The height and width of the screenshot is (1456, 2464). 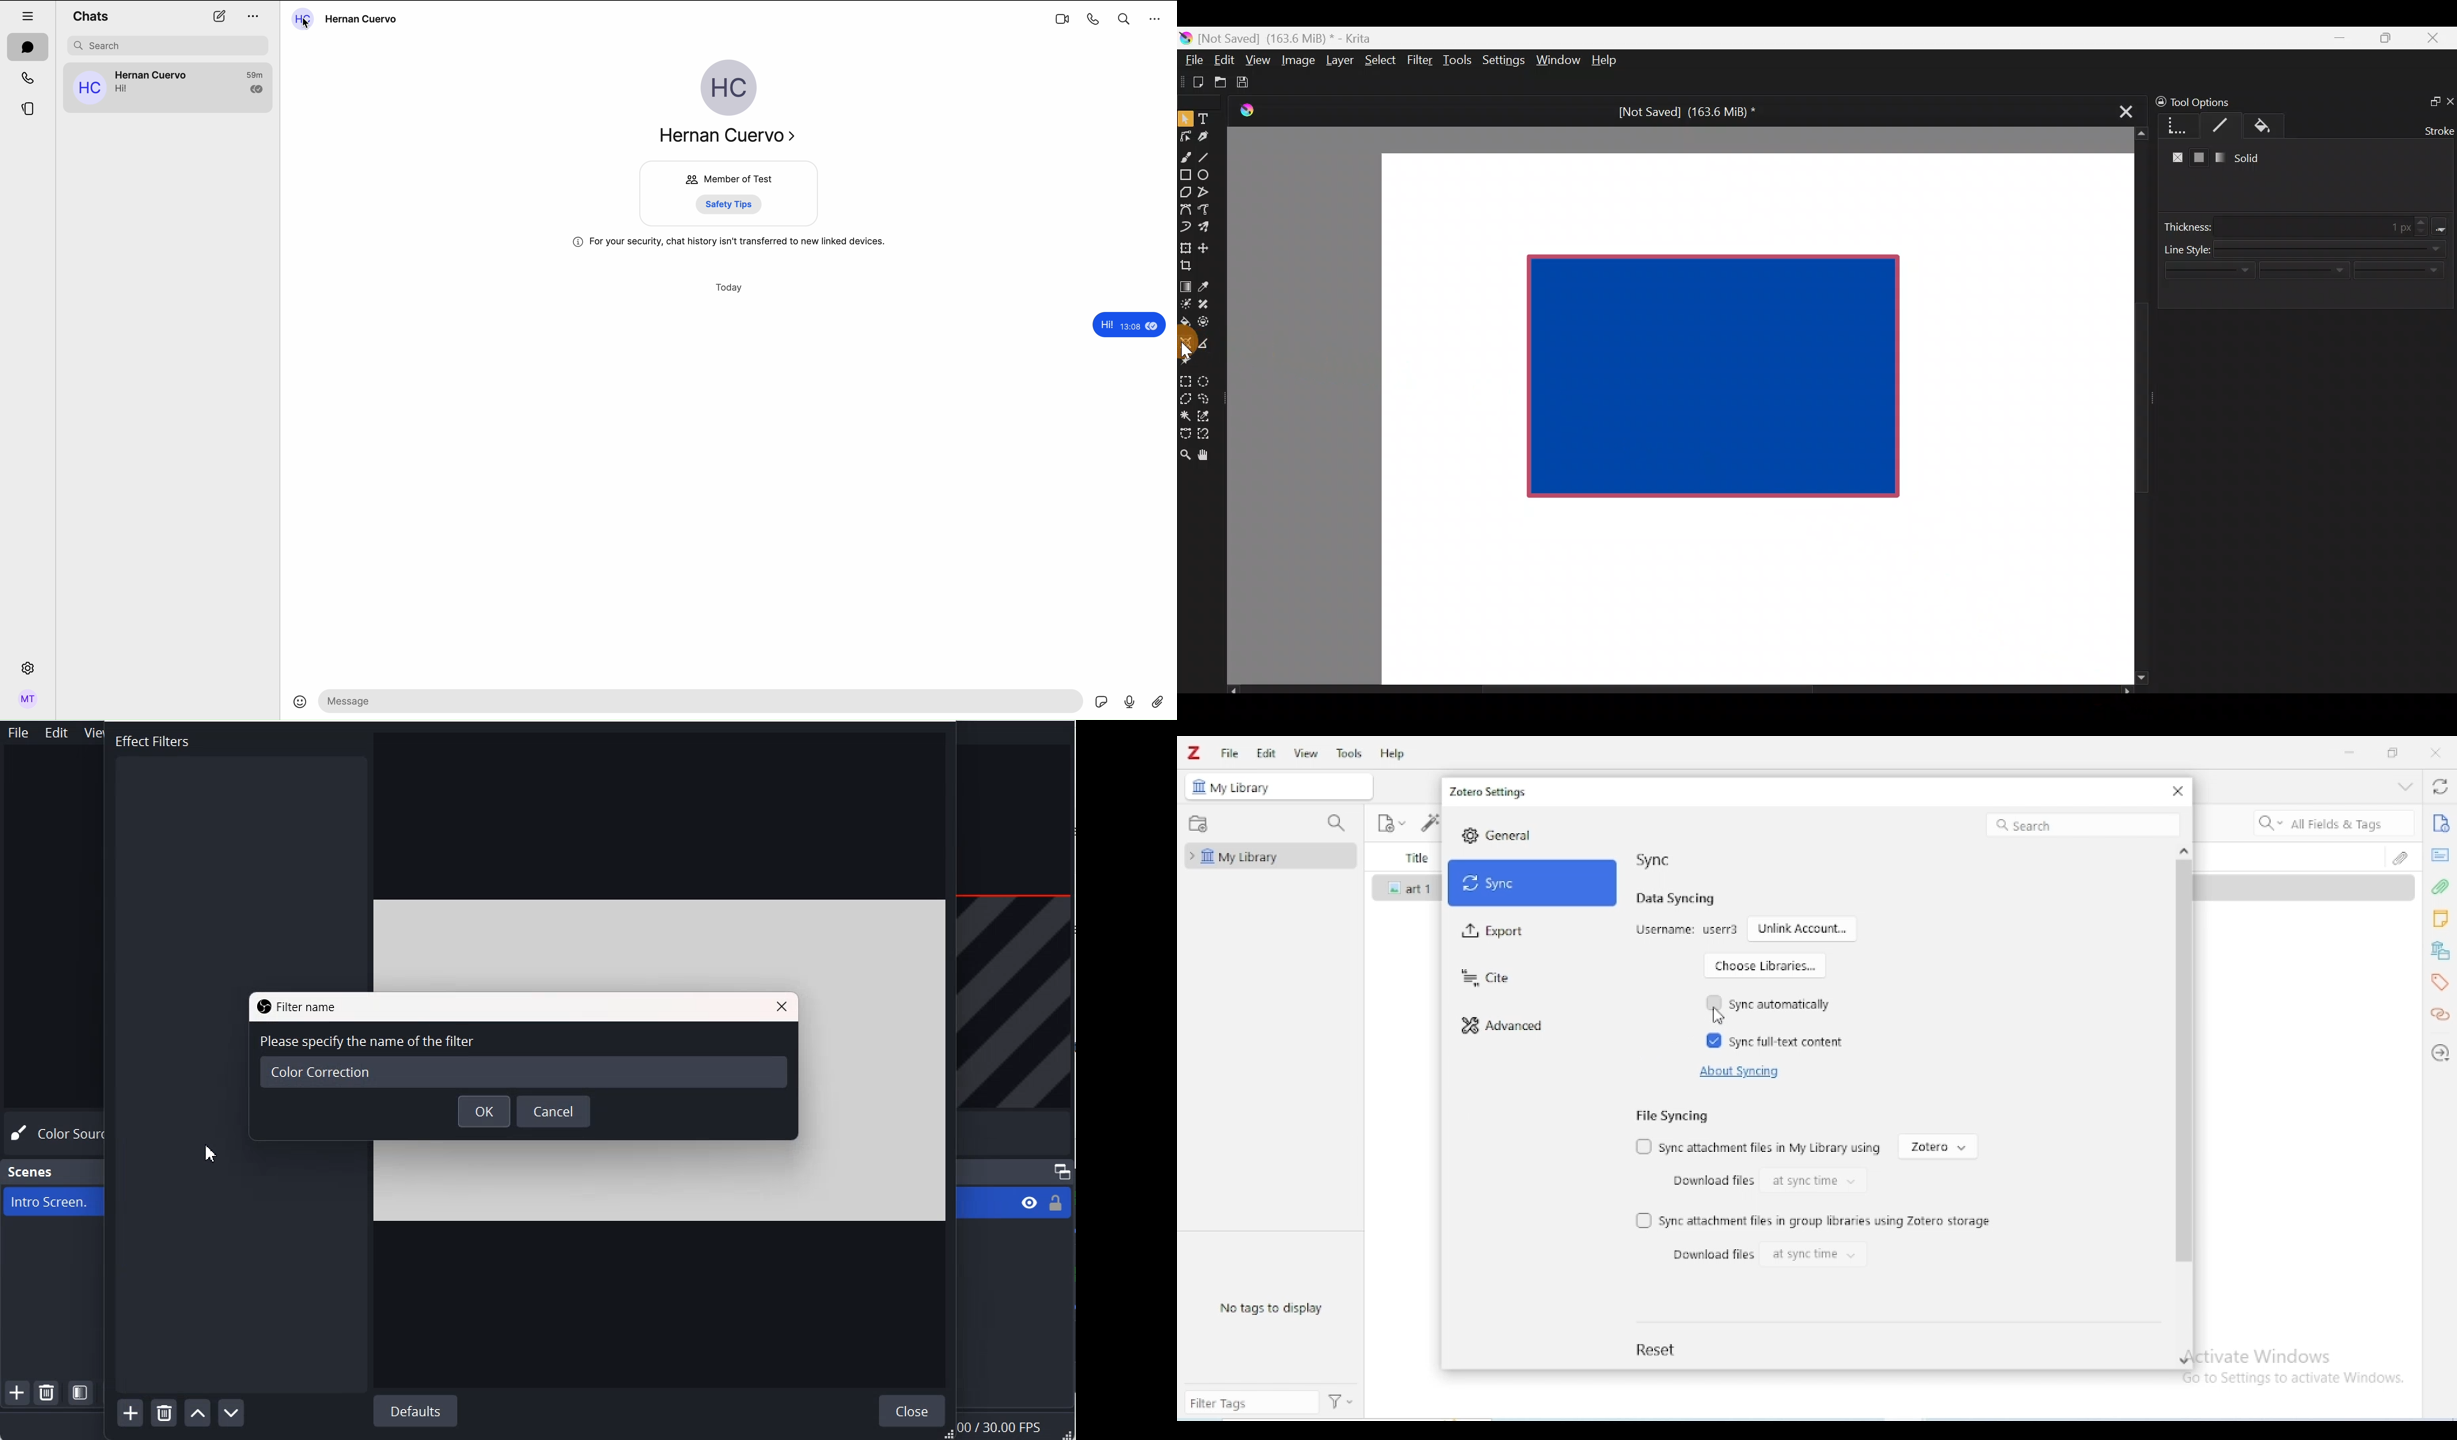 What do you see at coordinates (2441, 1053) in the screenshot?
I see `locate` at bounding box center [2441, 1053].